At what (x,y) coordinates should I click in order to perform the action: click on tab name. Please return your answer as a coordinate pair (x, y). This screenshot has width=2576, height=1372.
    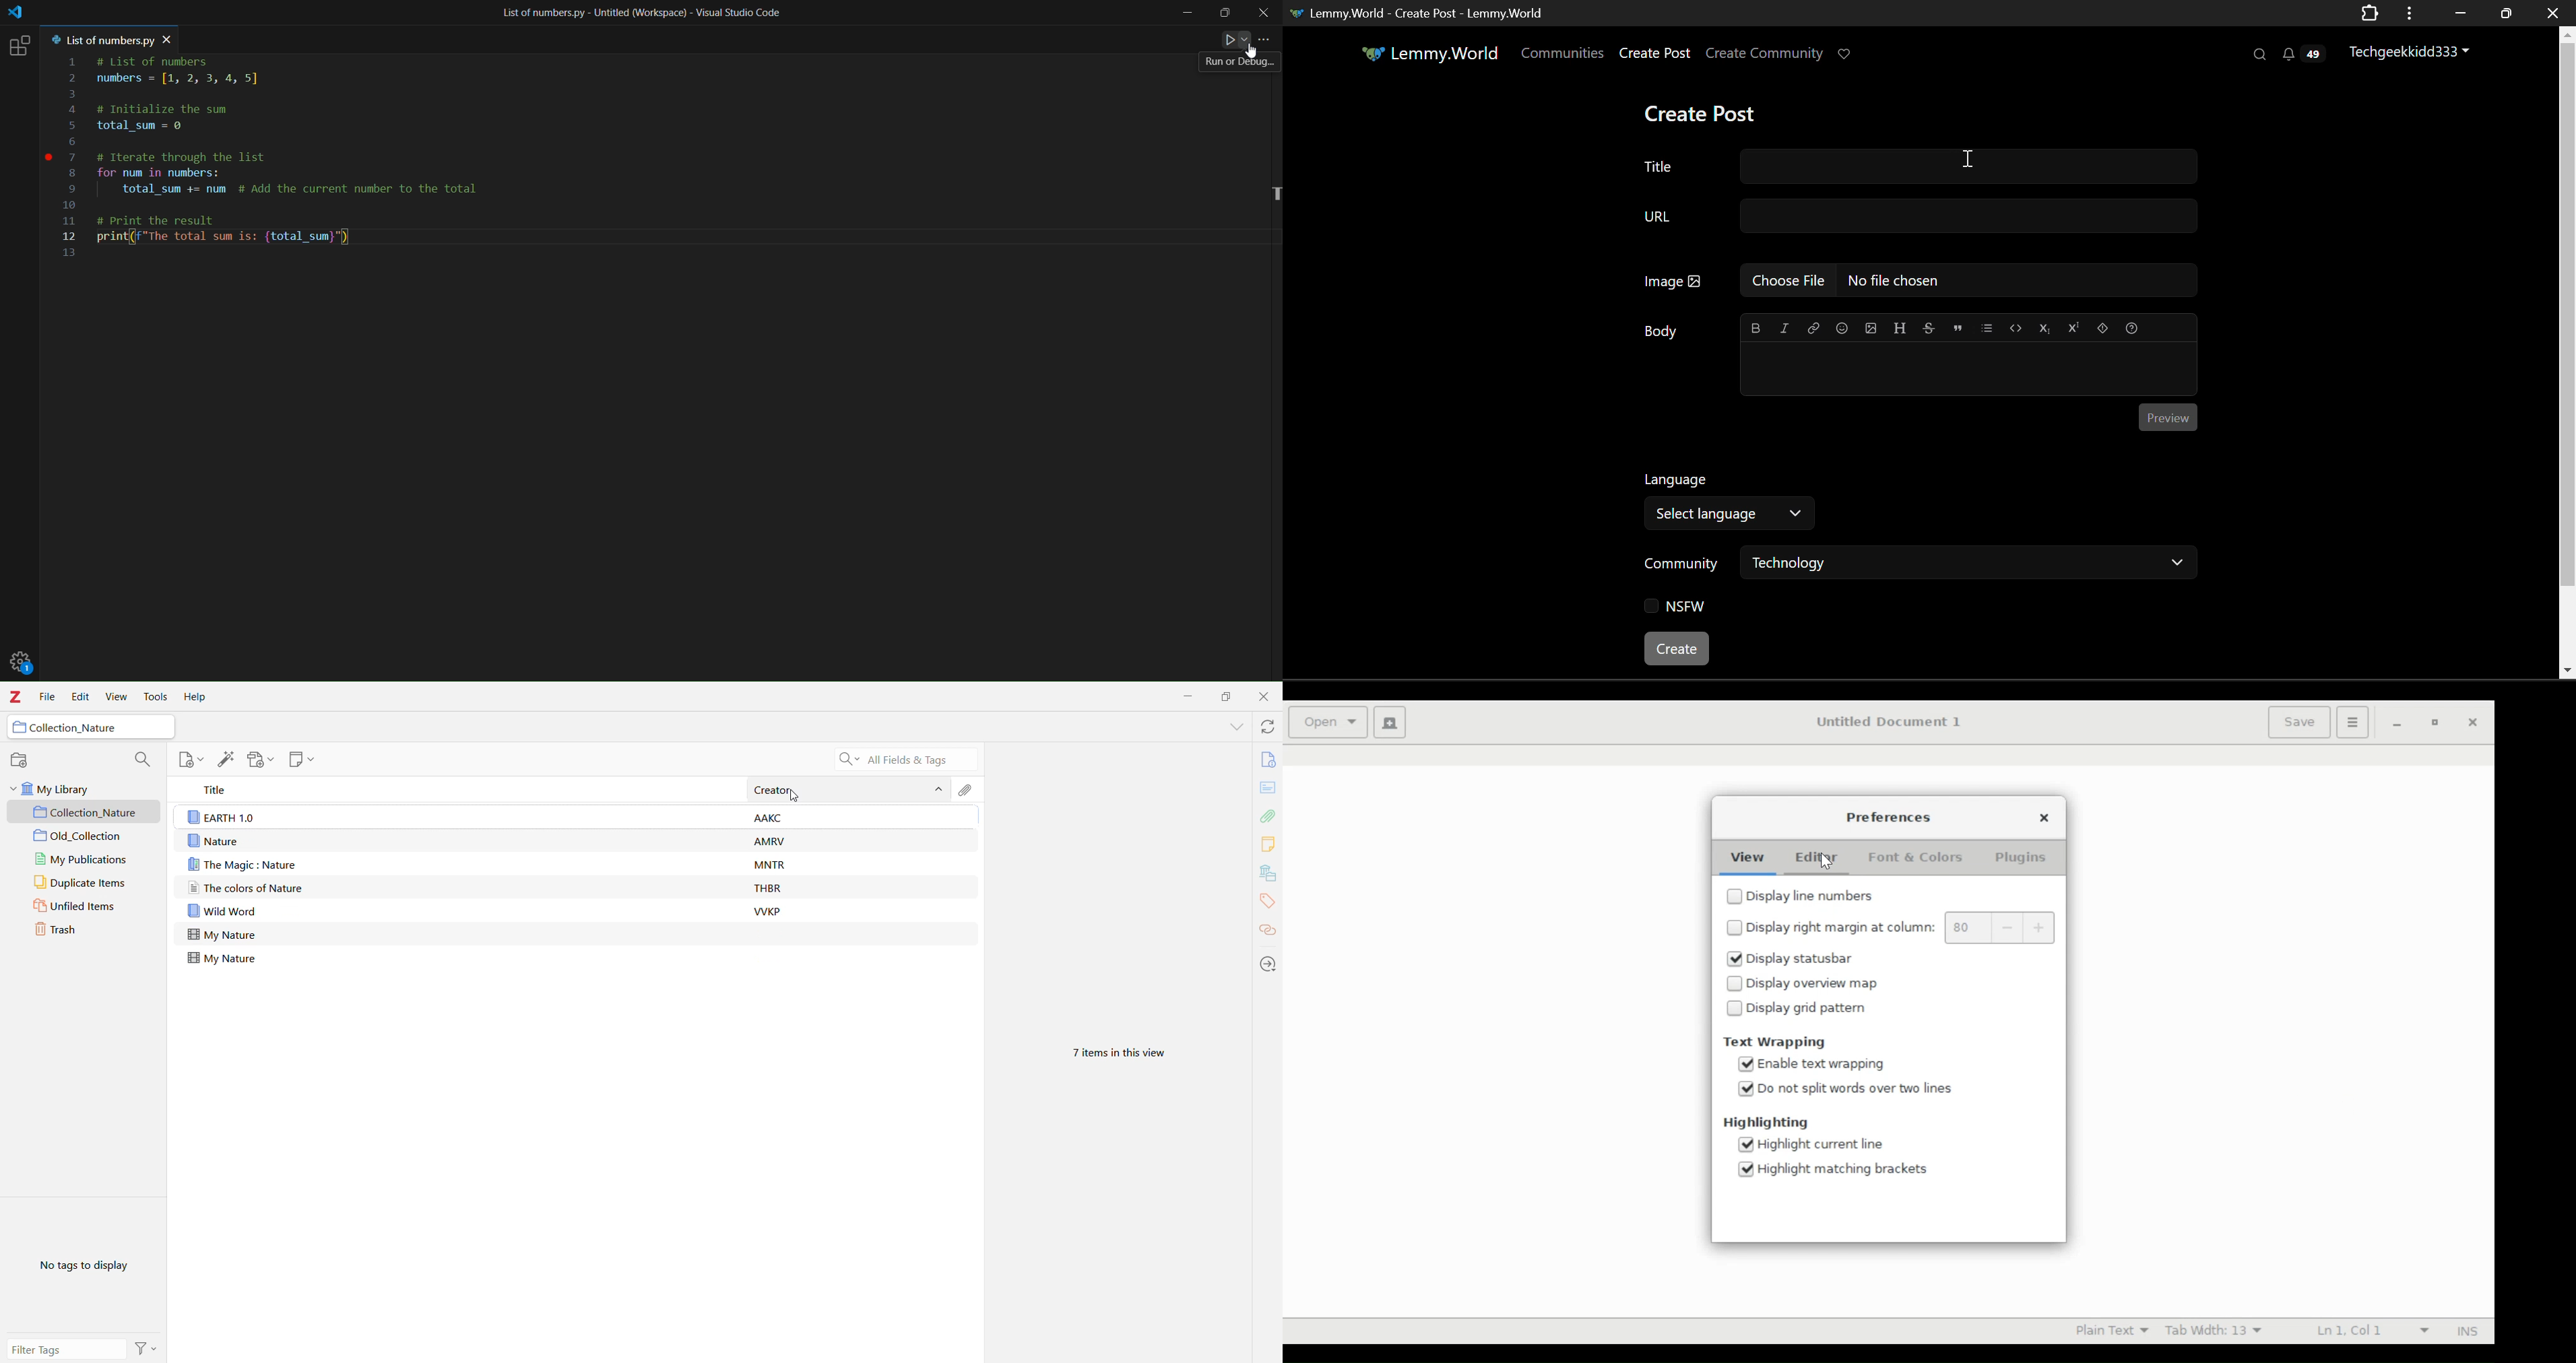
    Looking at the image, I should click on (99, 40).